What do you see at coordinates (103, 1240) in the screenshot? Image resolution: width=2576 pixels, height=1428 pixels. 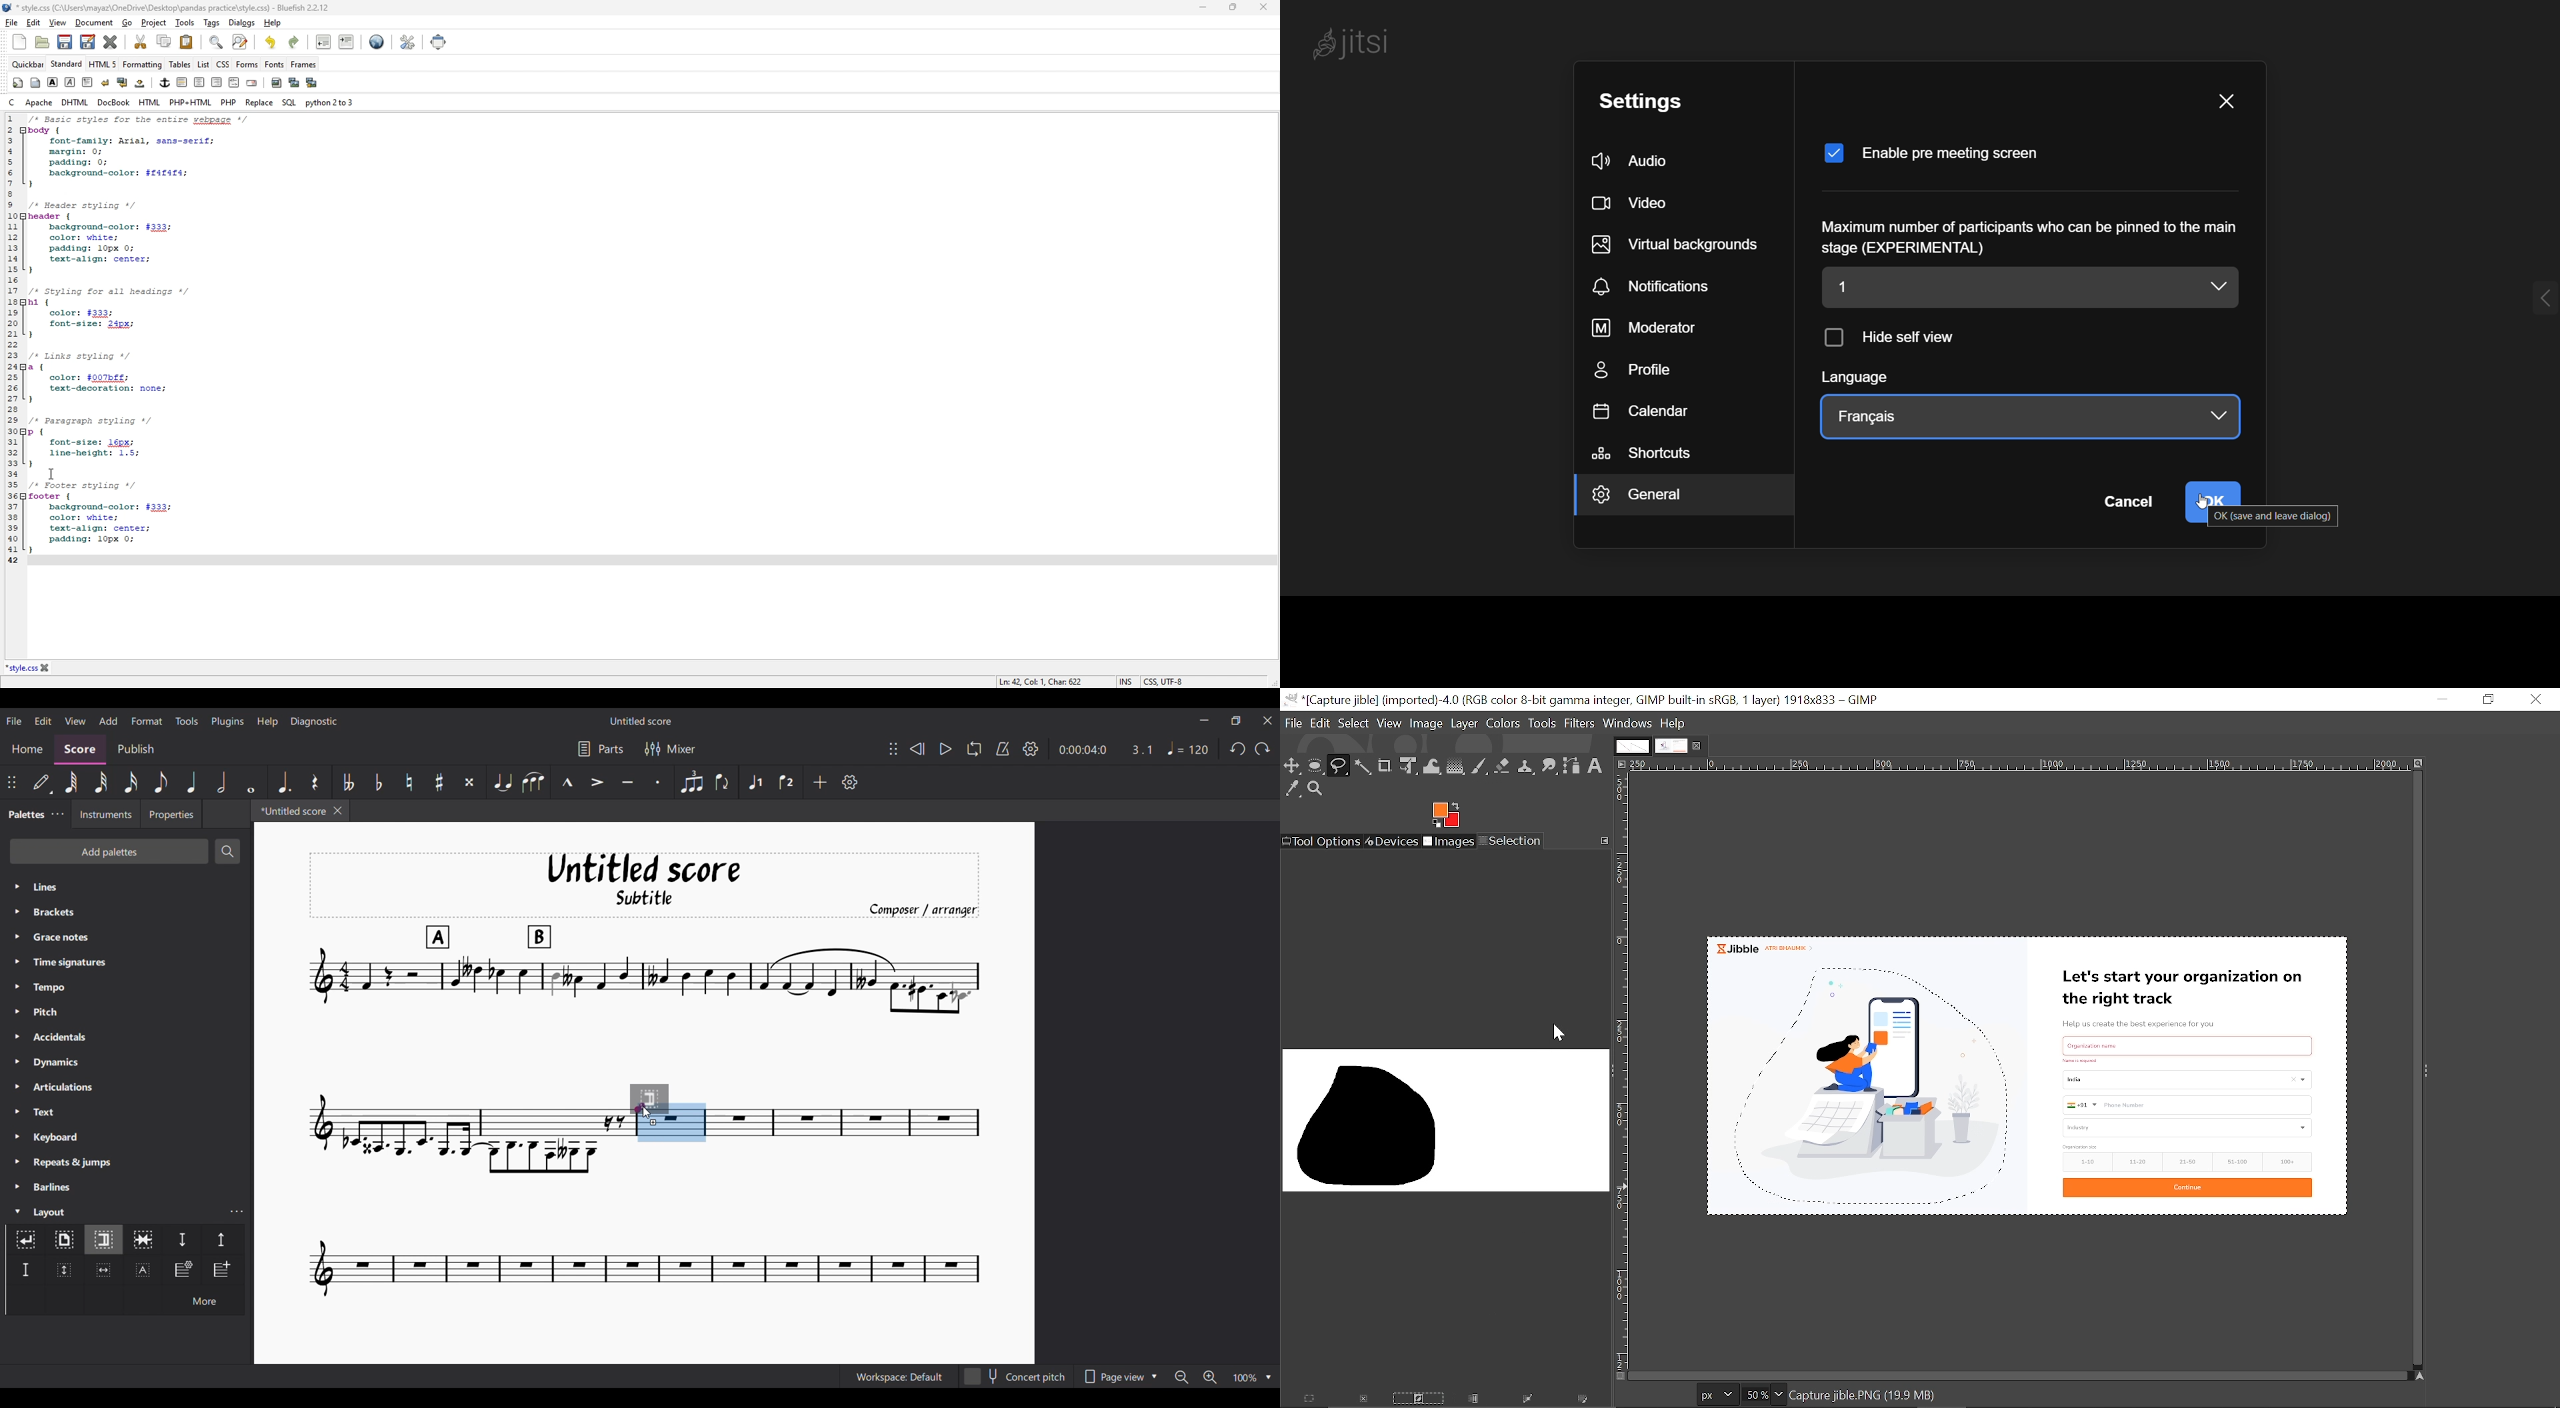 I see `Section break, highlighted as current selection` at bounding box center [103, 1240].